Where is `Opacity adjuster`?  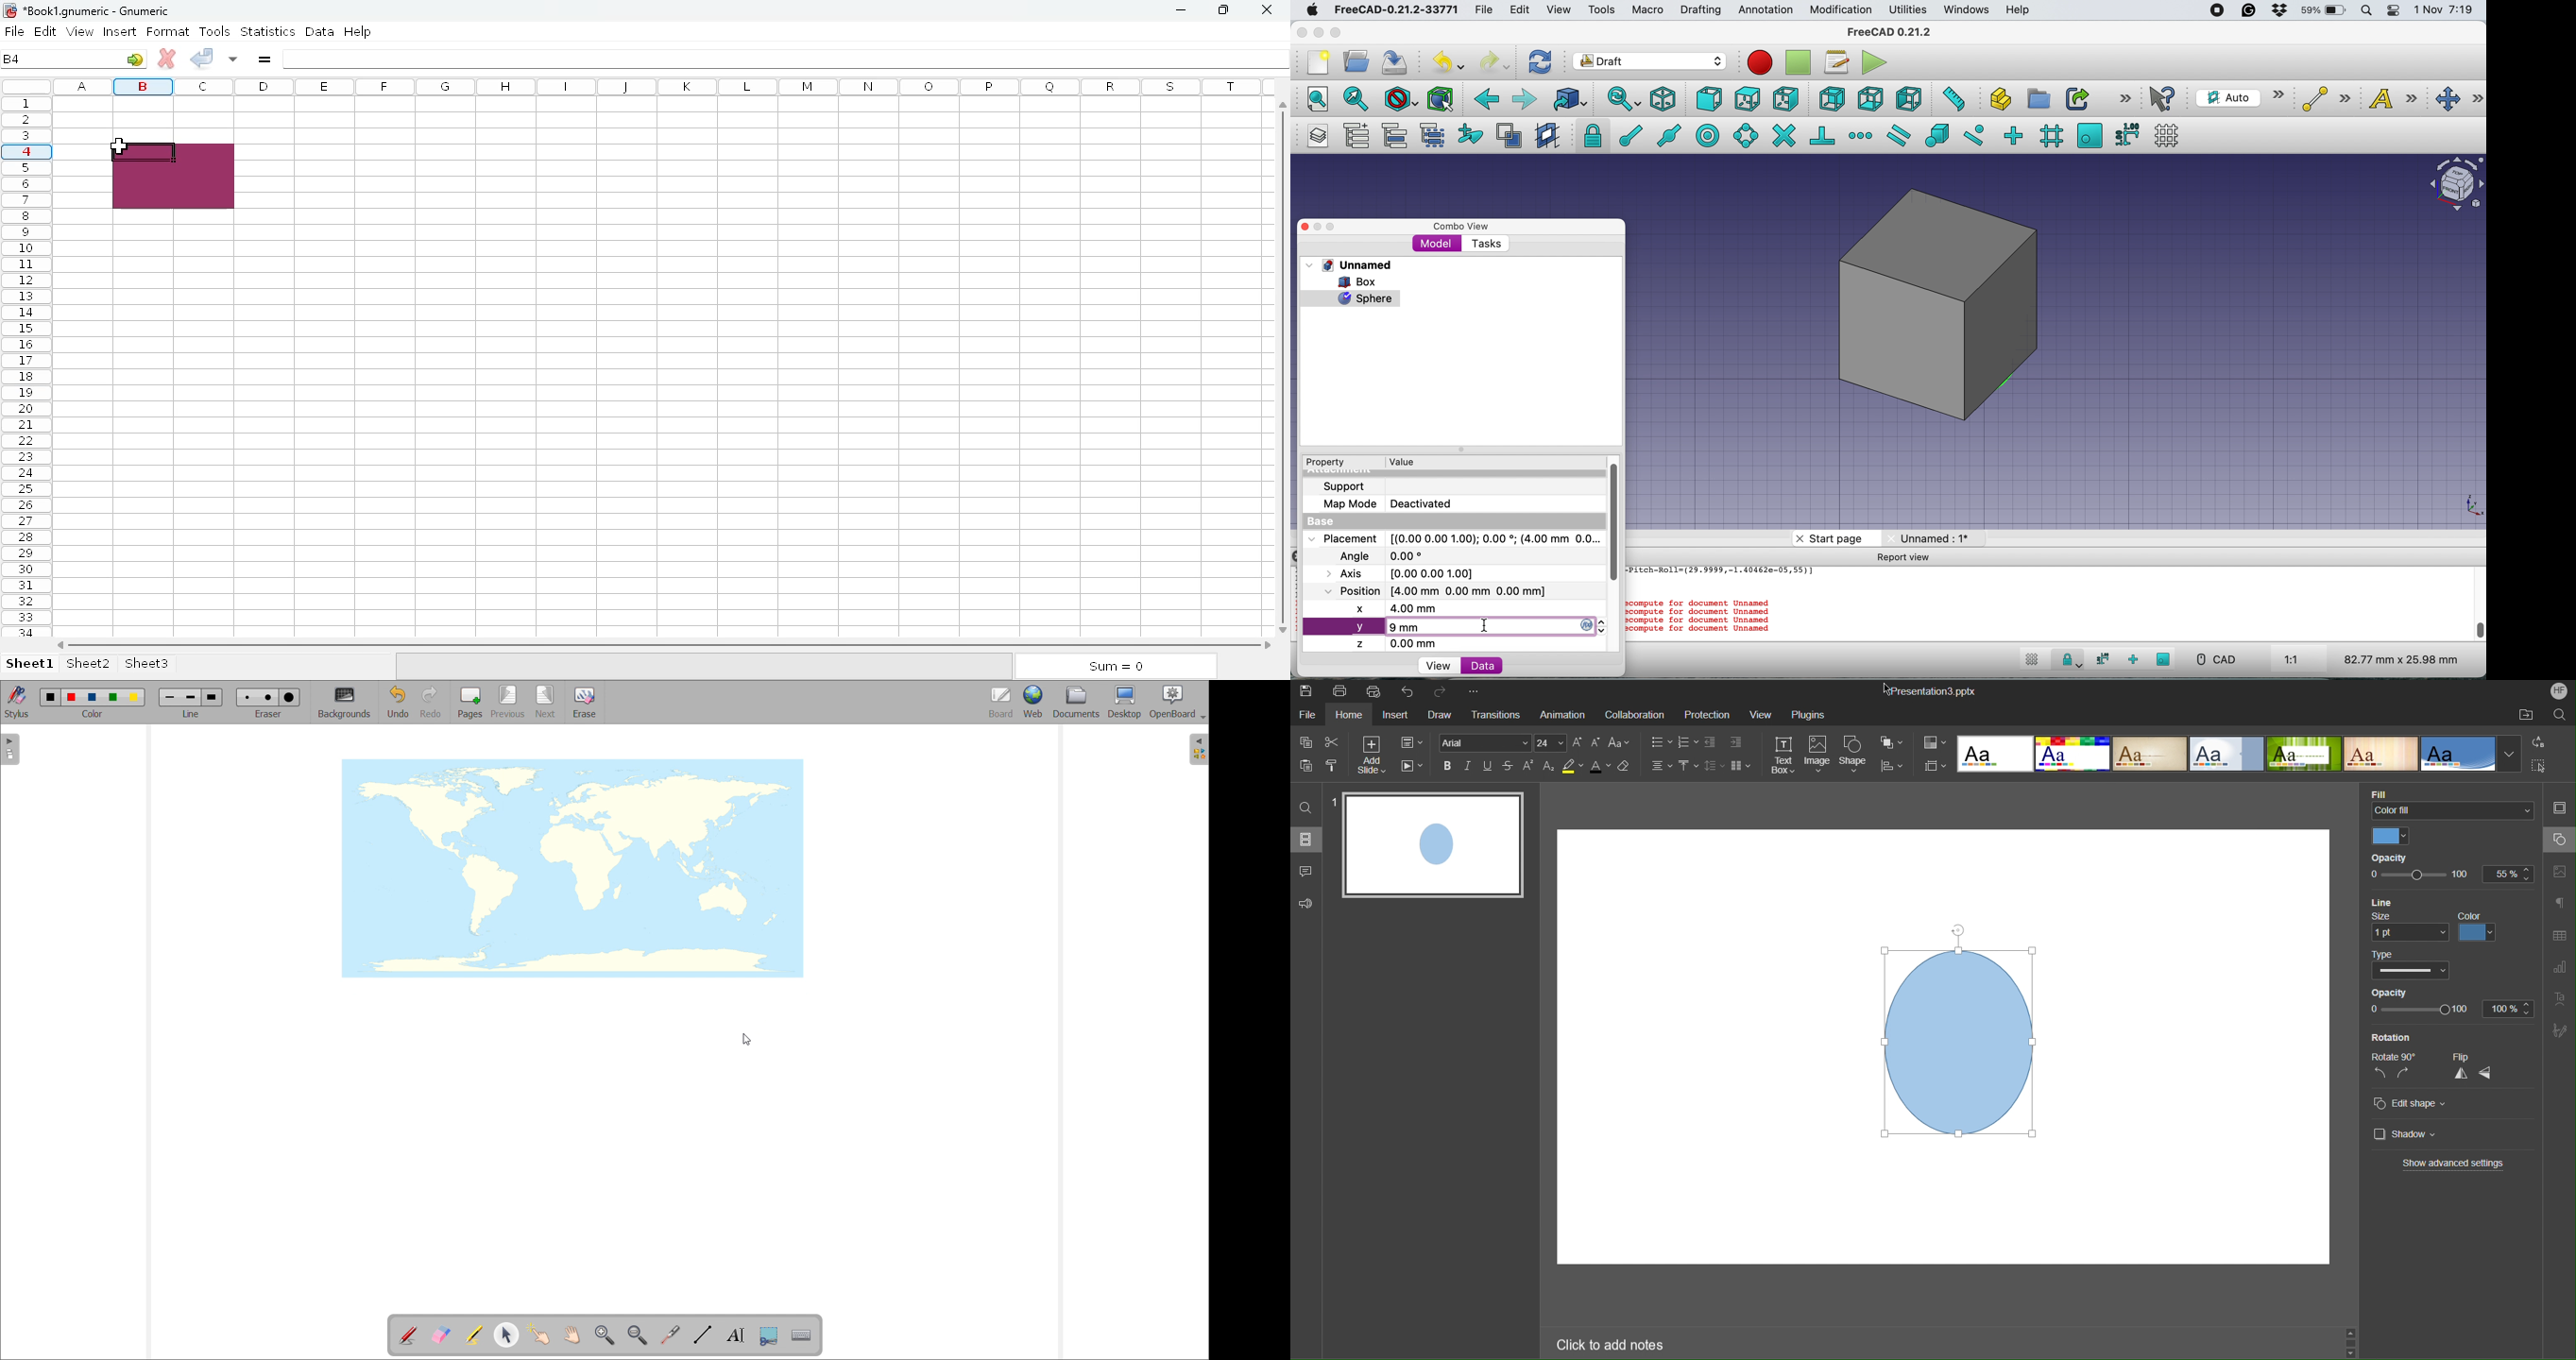
Opacity adjuster is located at coordinates (2451, 878).